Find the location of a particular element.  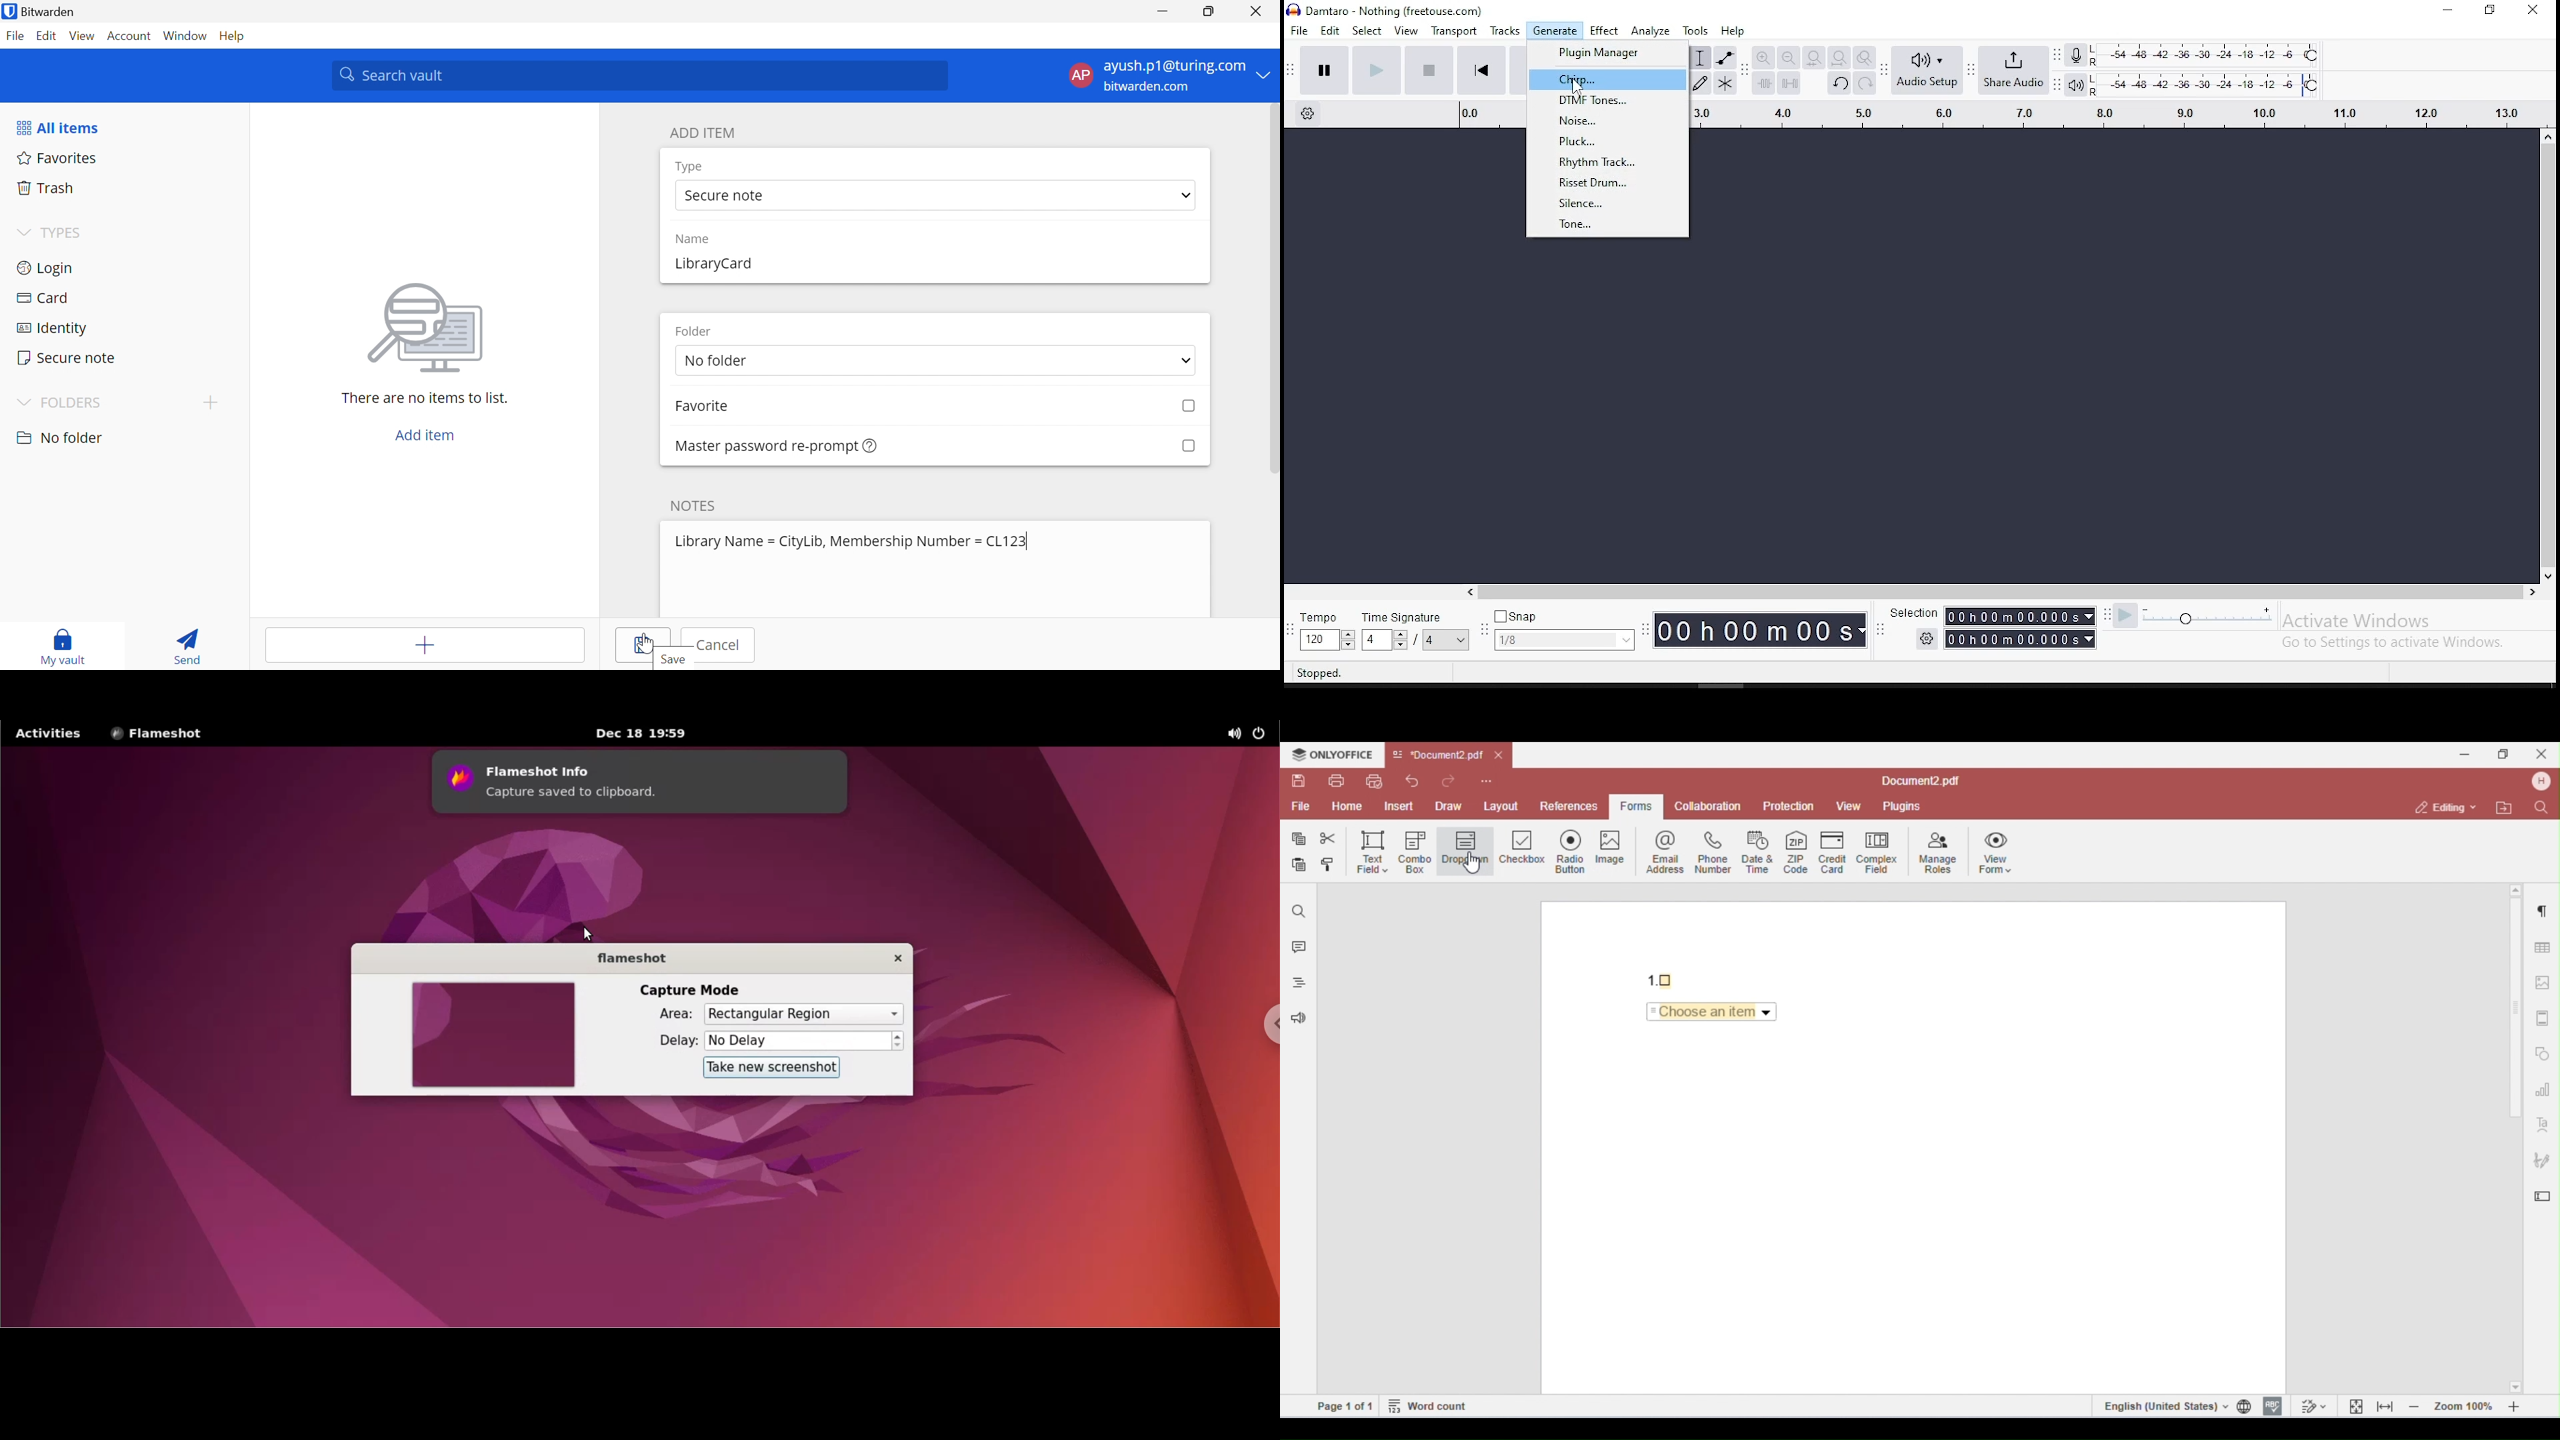

Identity is located at coordinates (119, 325).